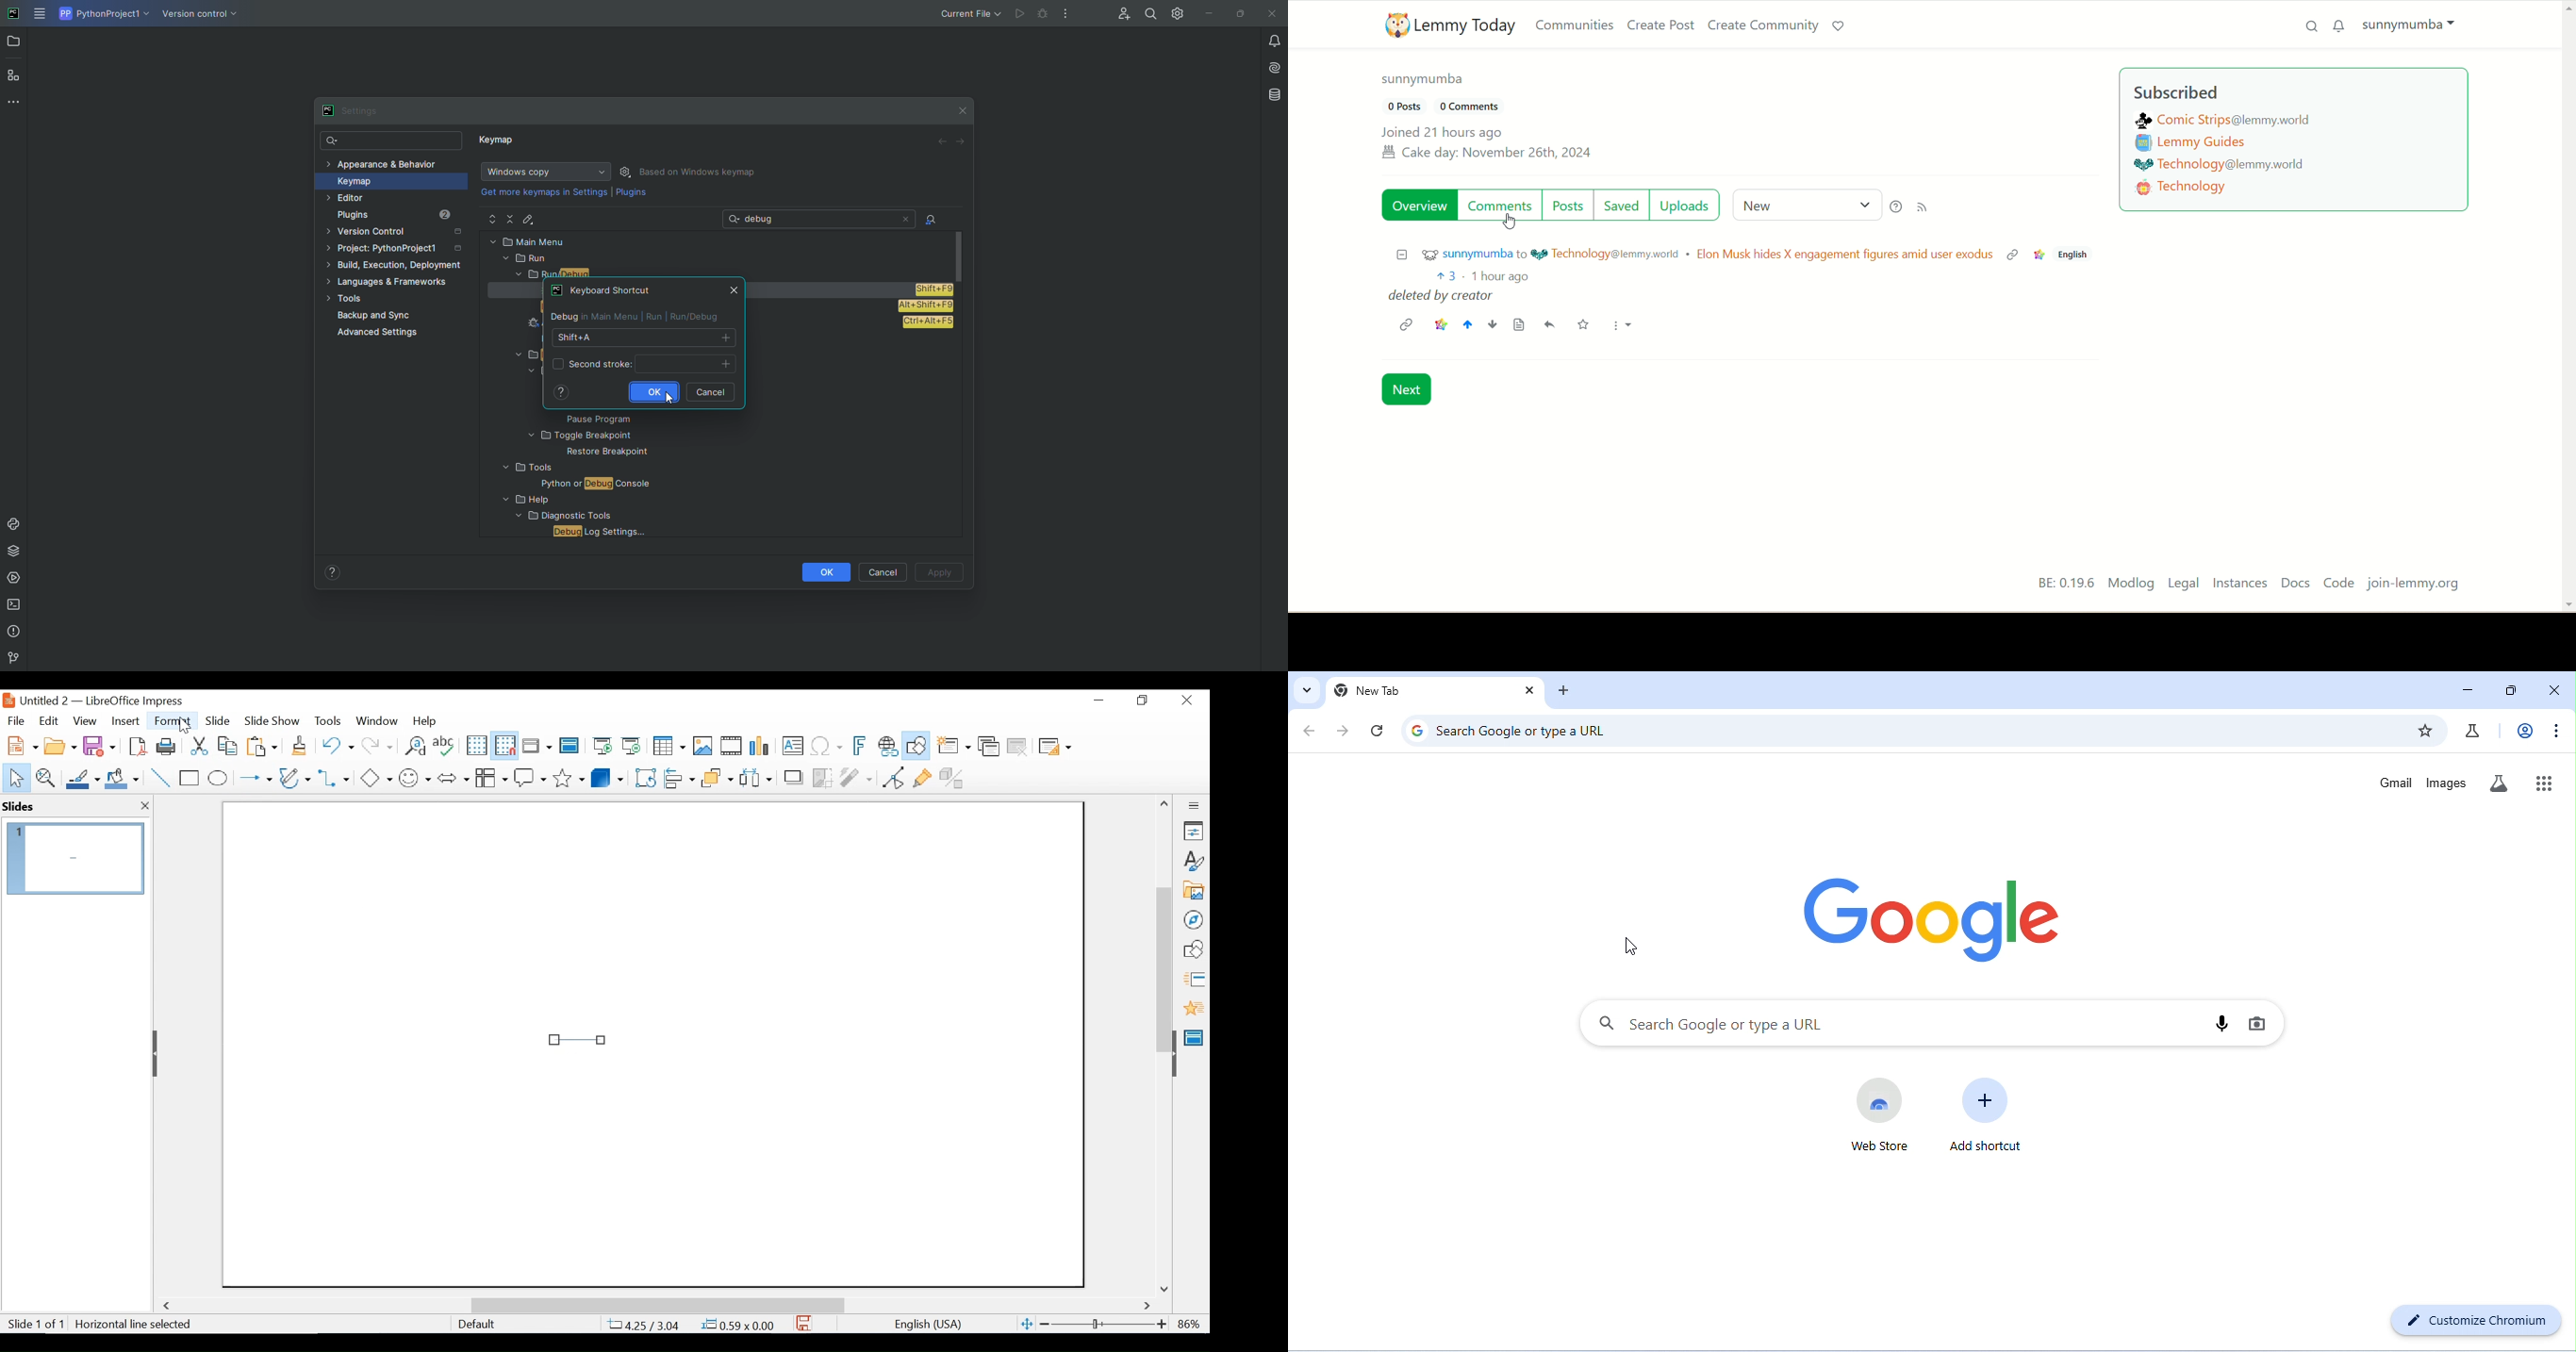  What do you see at coordinates (1193, 891) in the screenshot?
I see `Galler` at bounding box center [1193, 891].